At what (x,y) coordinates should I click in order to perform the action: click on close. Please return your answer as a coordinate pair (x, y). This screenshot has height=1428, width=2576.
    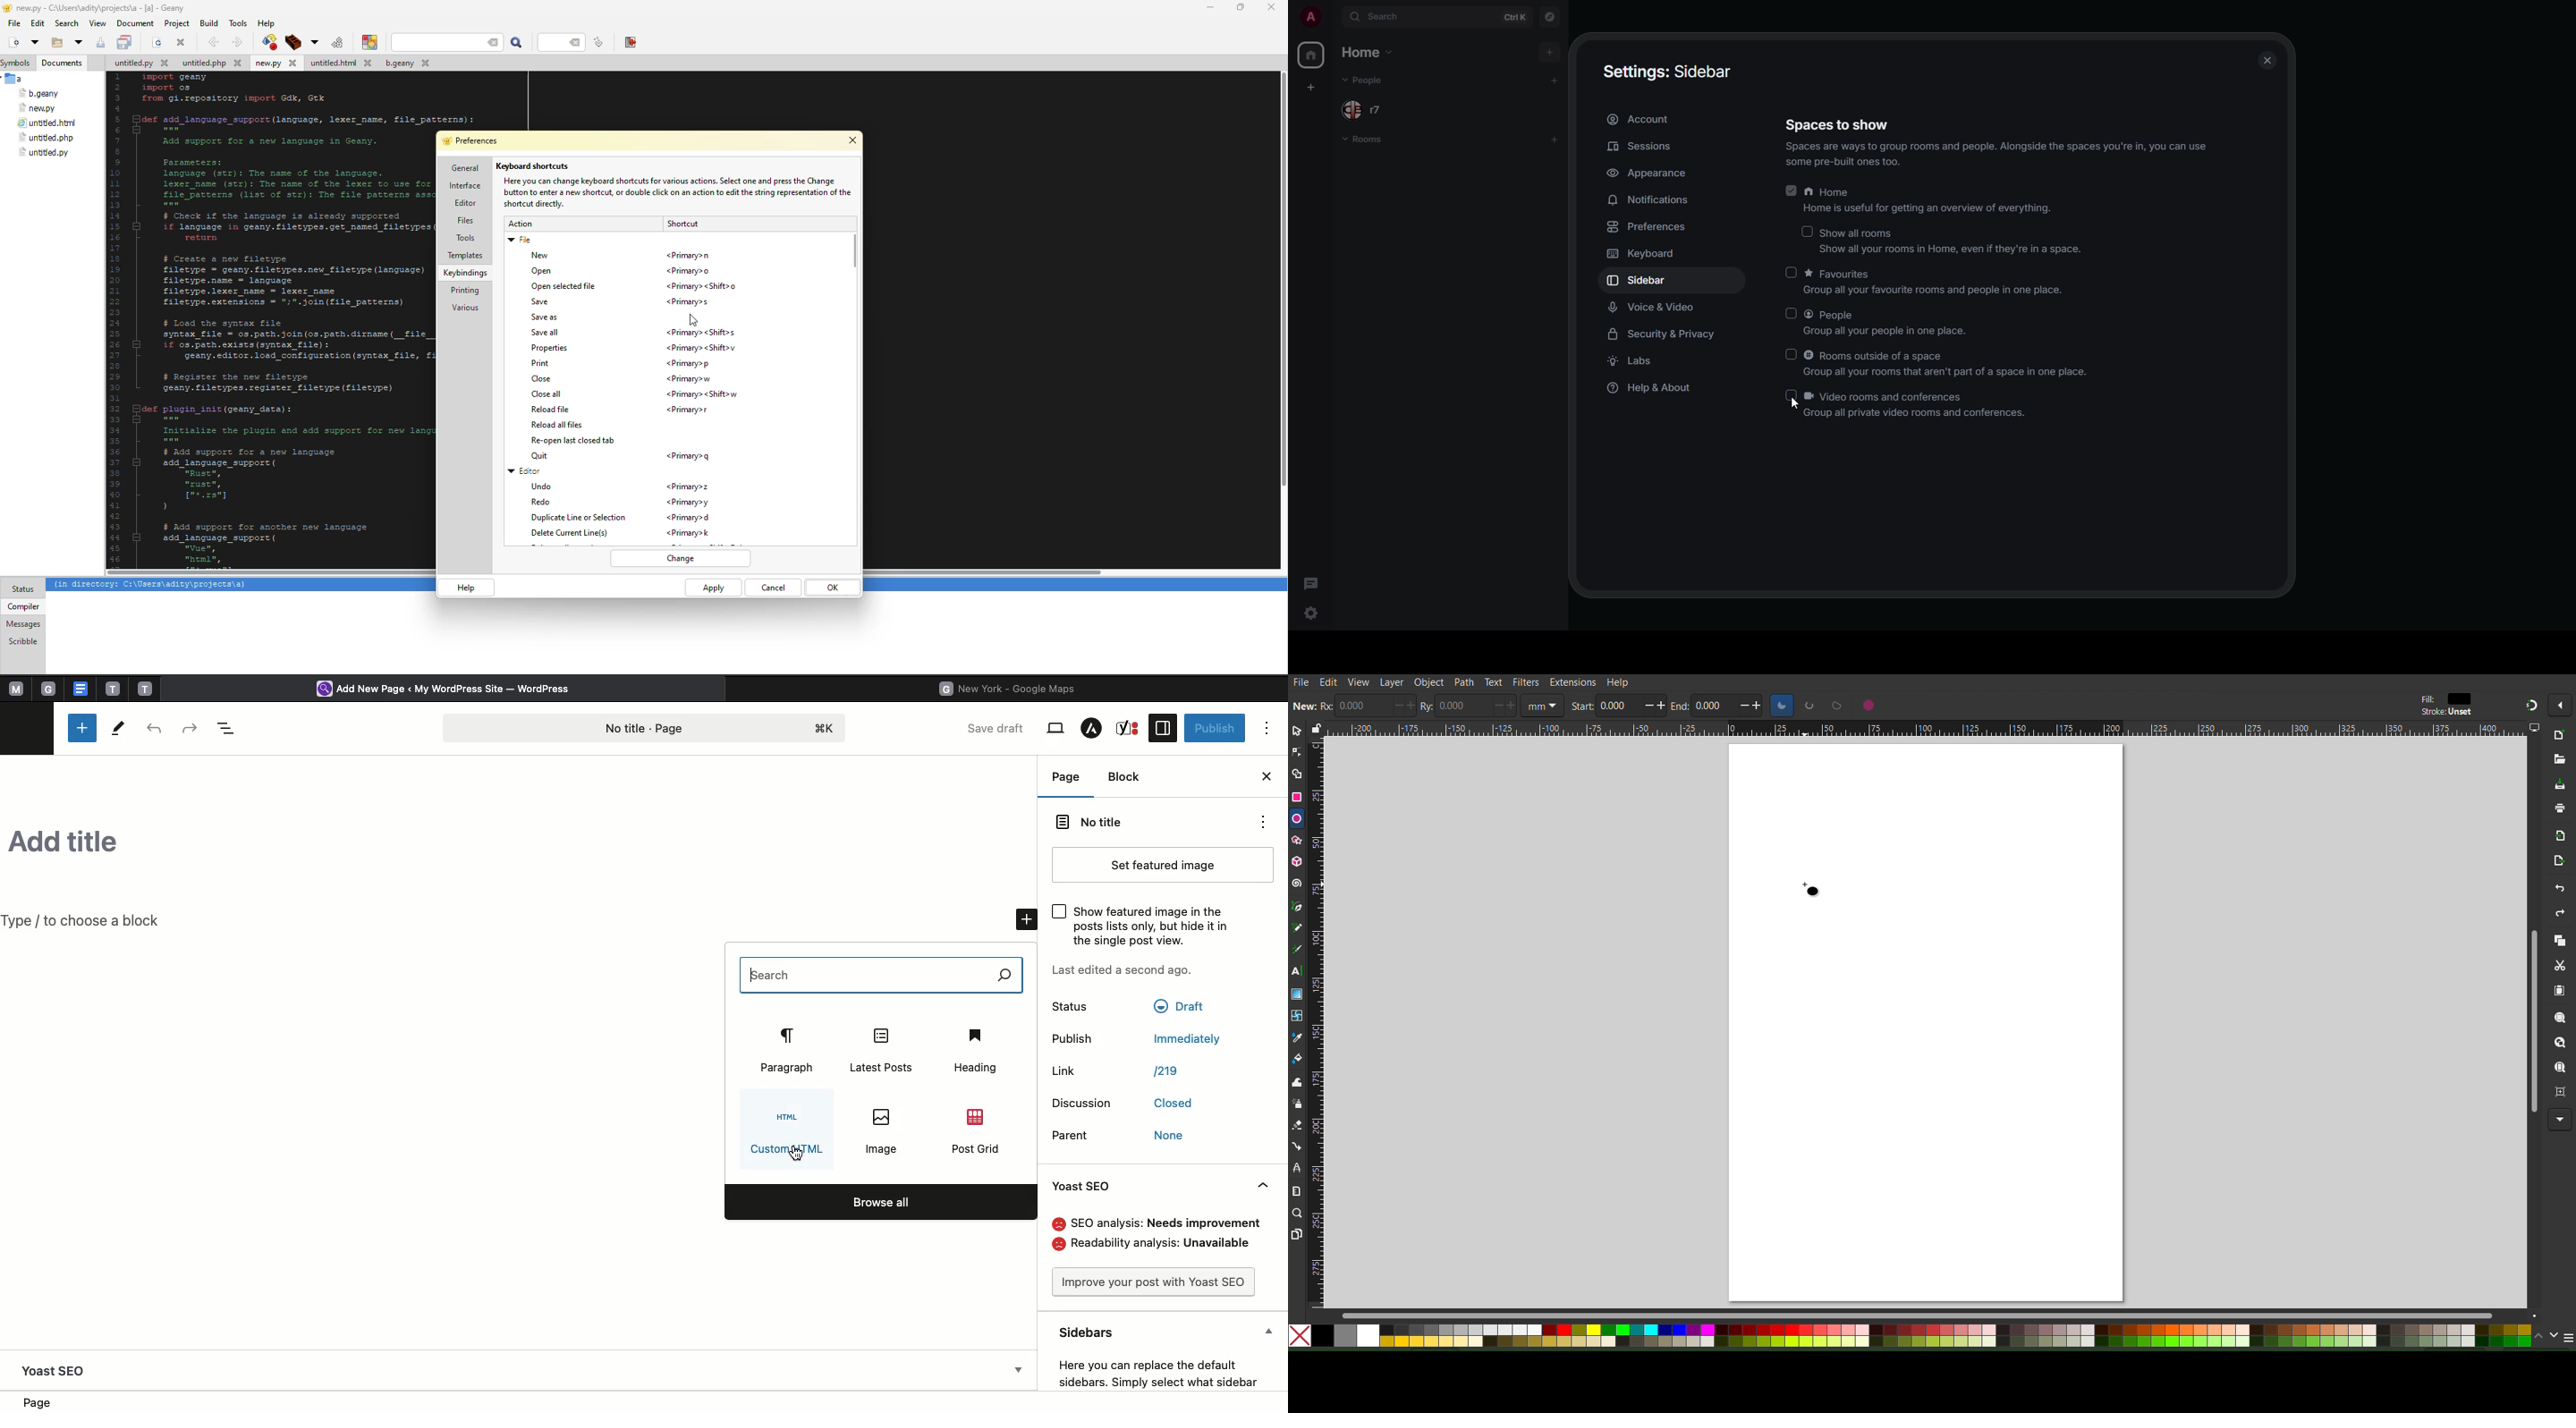
    Looking at the image, I should click on (542, 379).